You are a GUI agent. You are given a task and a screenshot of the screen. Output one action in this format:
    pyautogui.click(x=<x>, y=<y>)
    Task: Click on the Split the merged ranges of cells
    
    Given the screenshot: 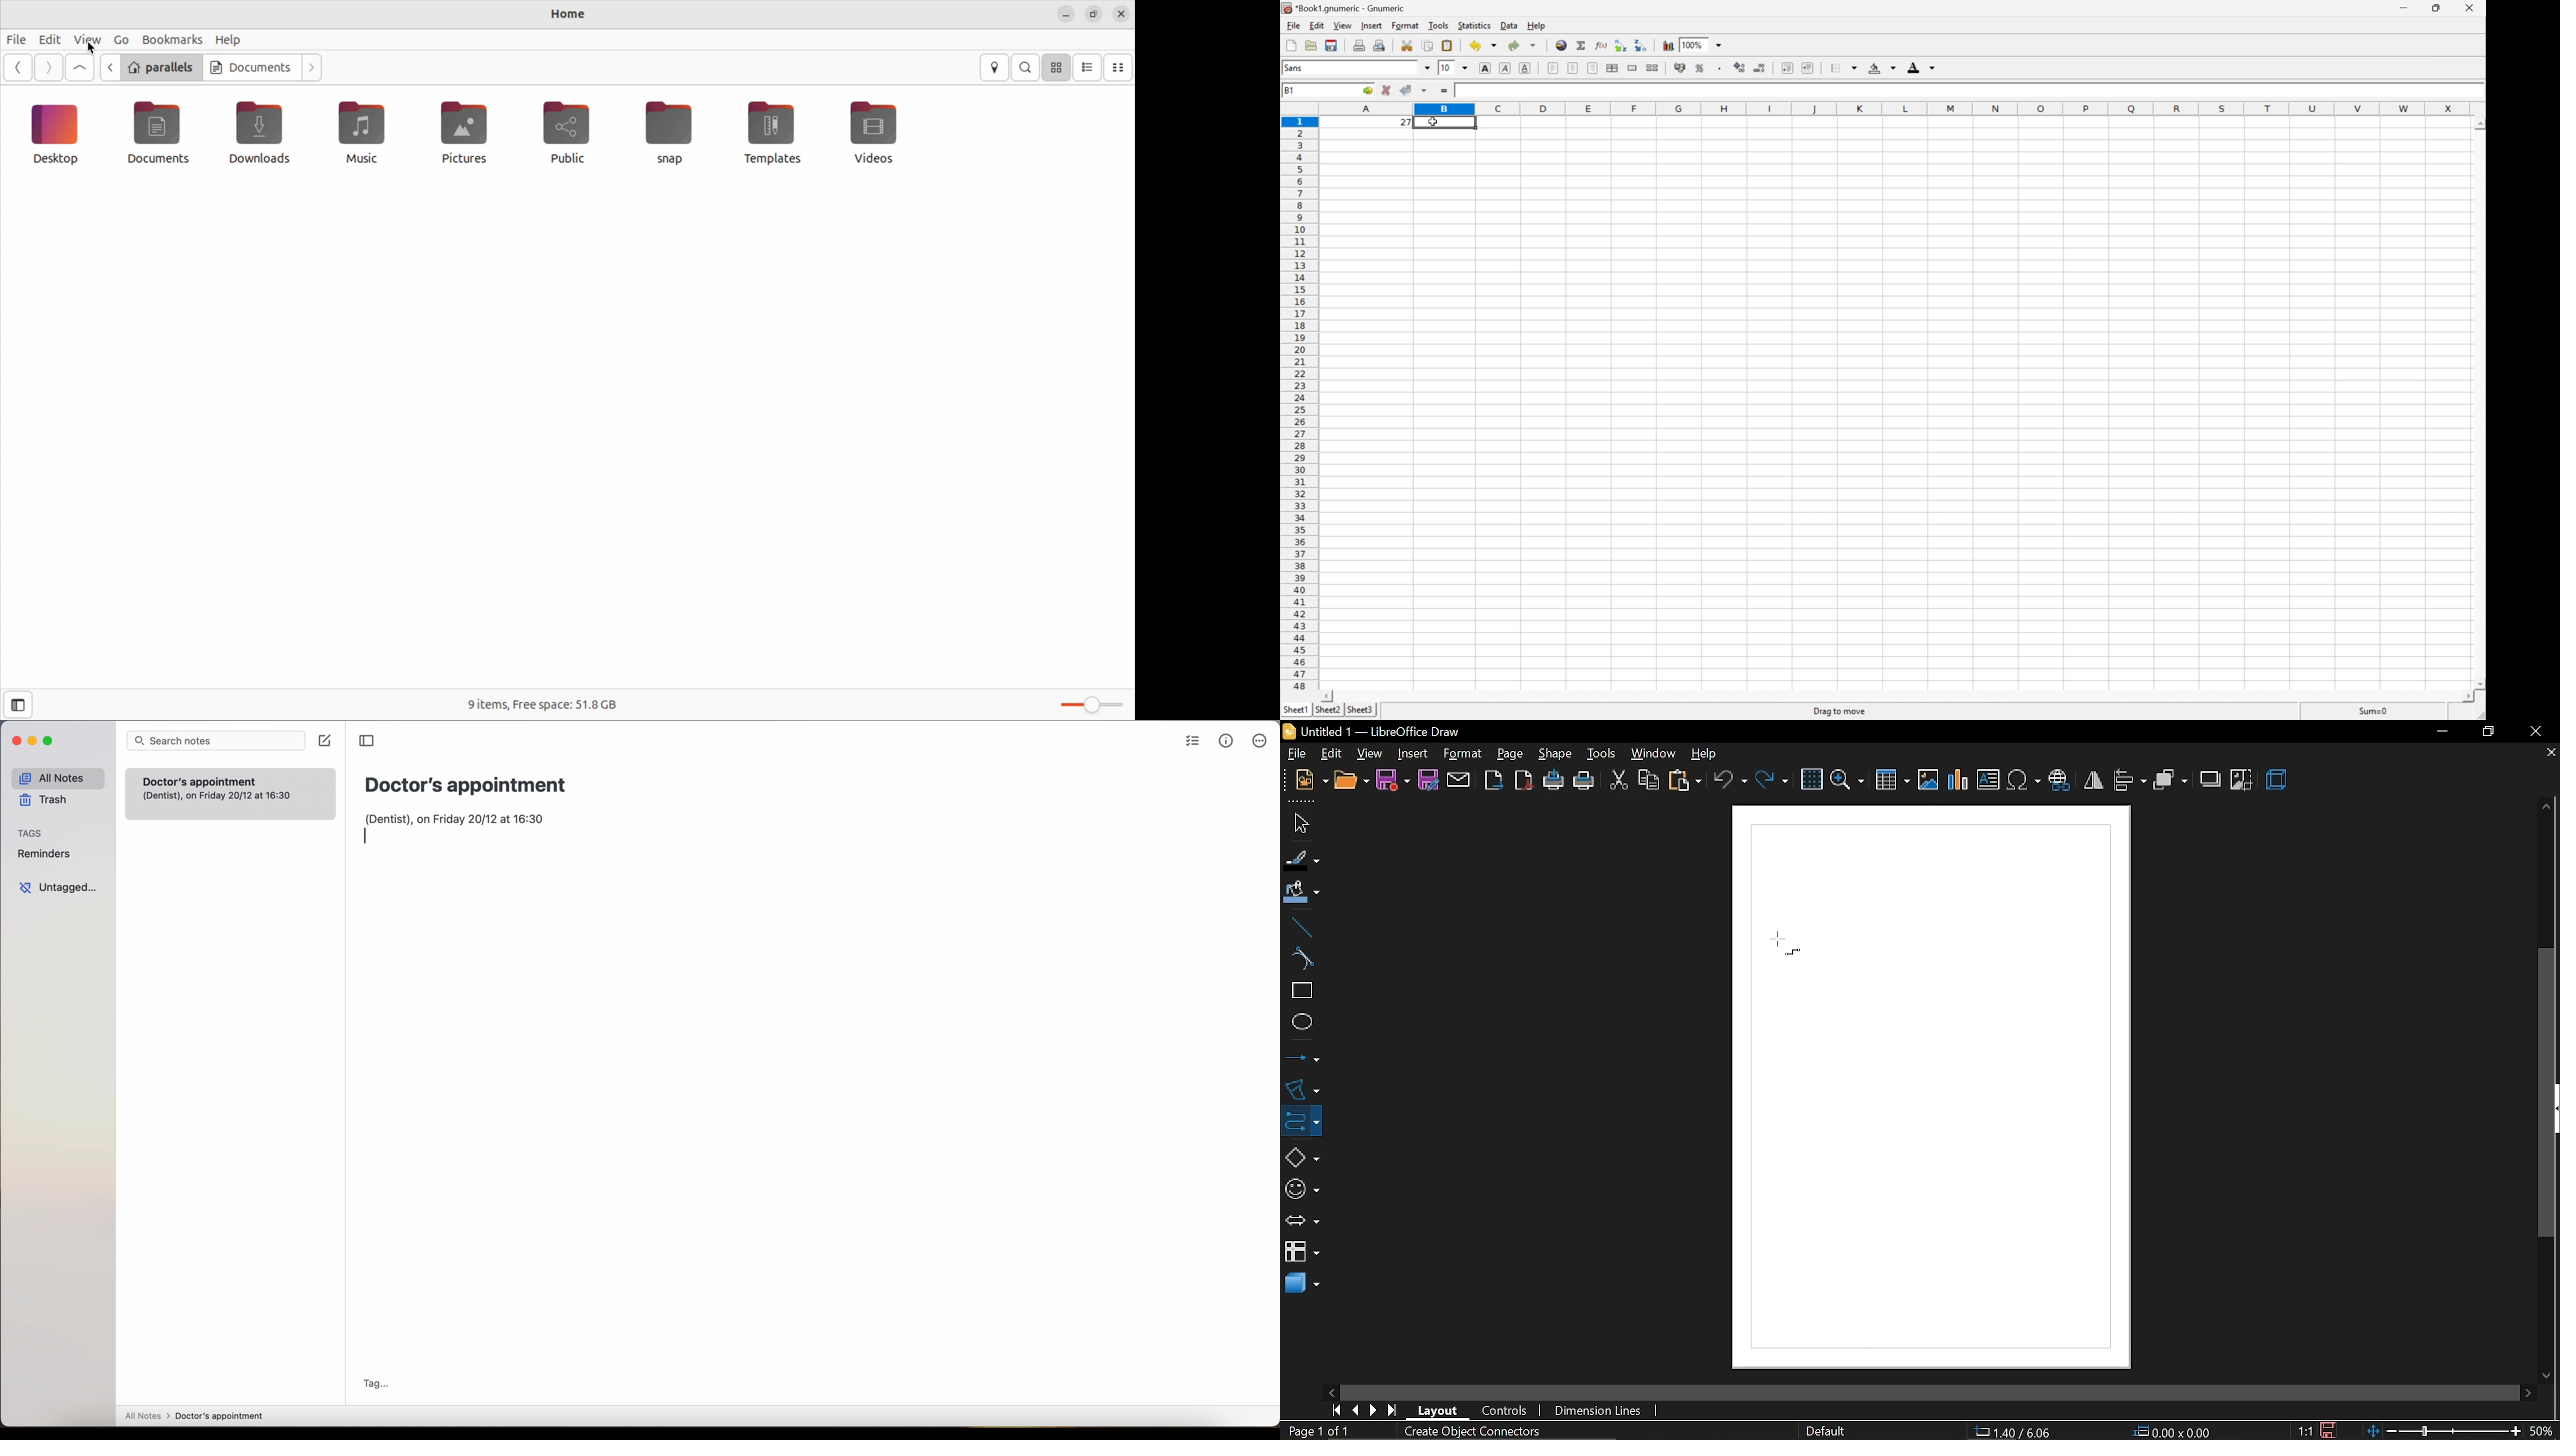 What is the action you would take?
    pyautogui.click(x=1652, y=67)
    